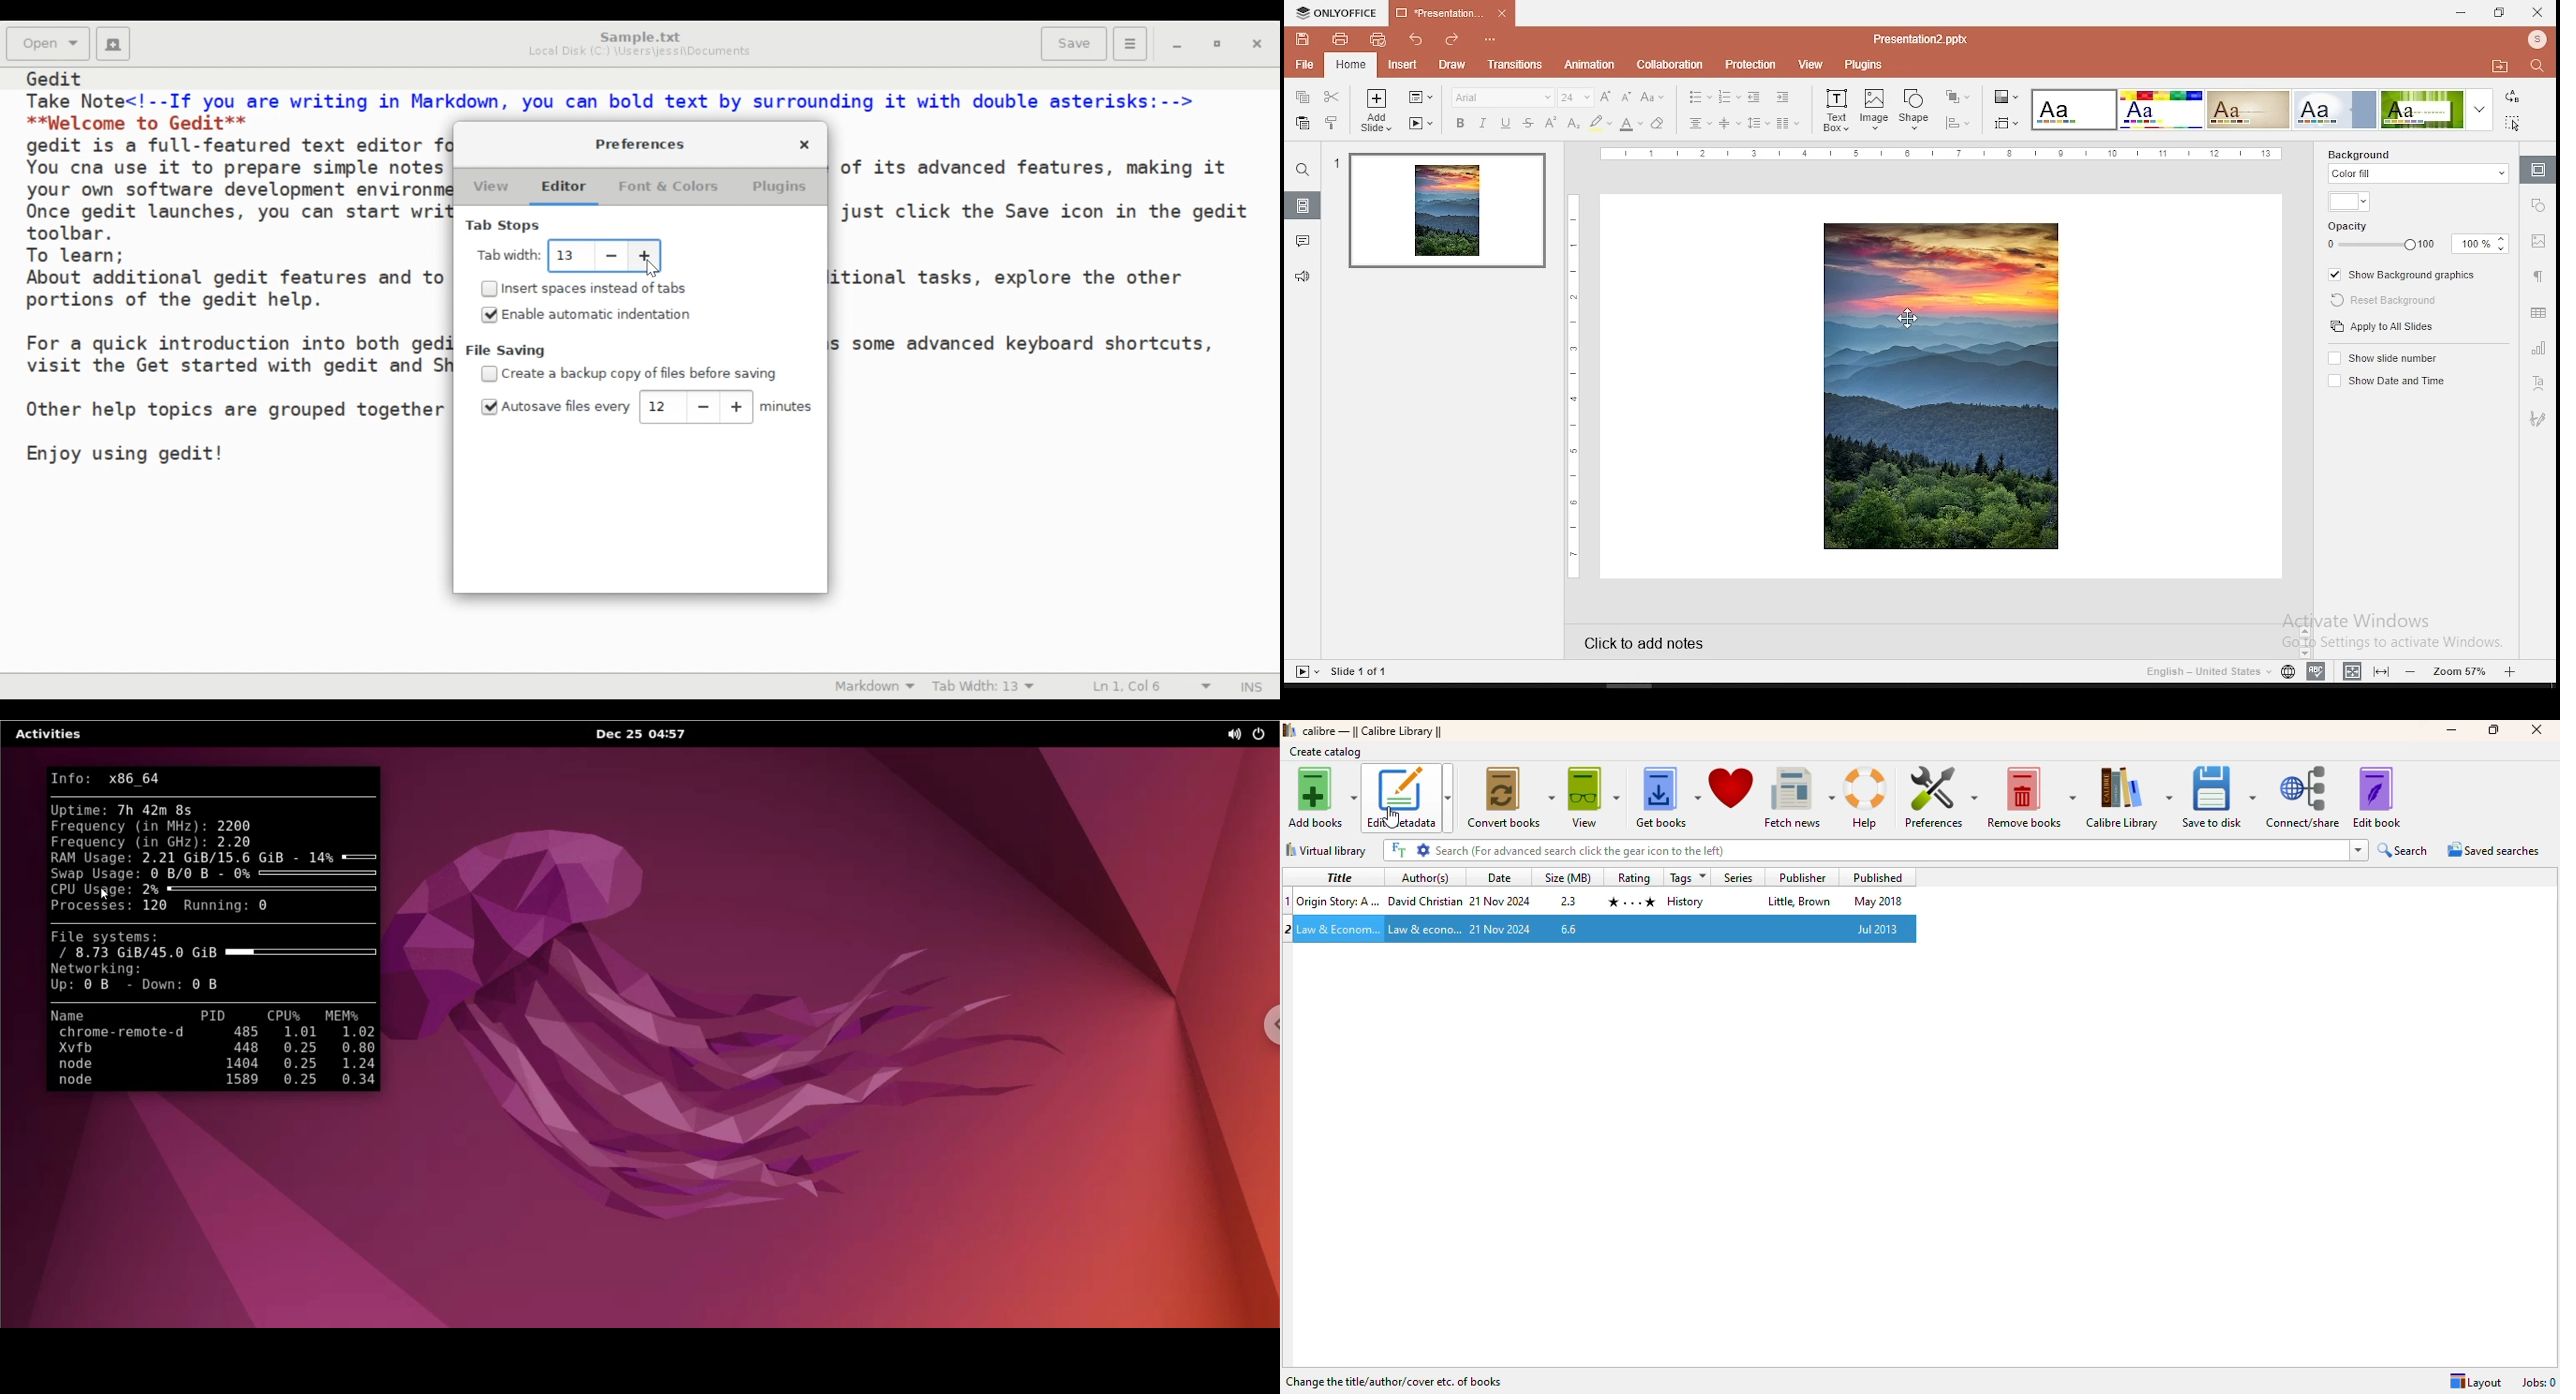 The image size is (2576, 1400). I want to click on Tab Stops, so click(501, 226).